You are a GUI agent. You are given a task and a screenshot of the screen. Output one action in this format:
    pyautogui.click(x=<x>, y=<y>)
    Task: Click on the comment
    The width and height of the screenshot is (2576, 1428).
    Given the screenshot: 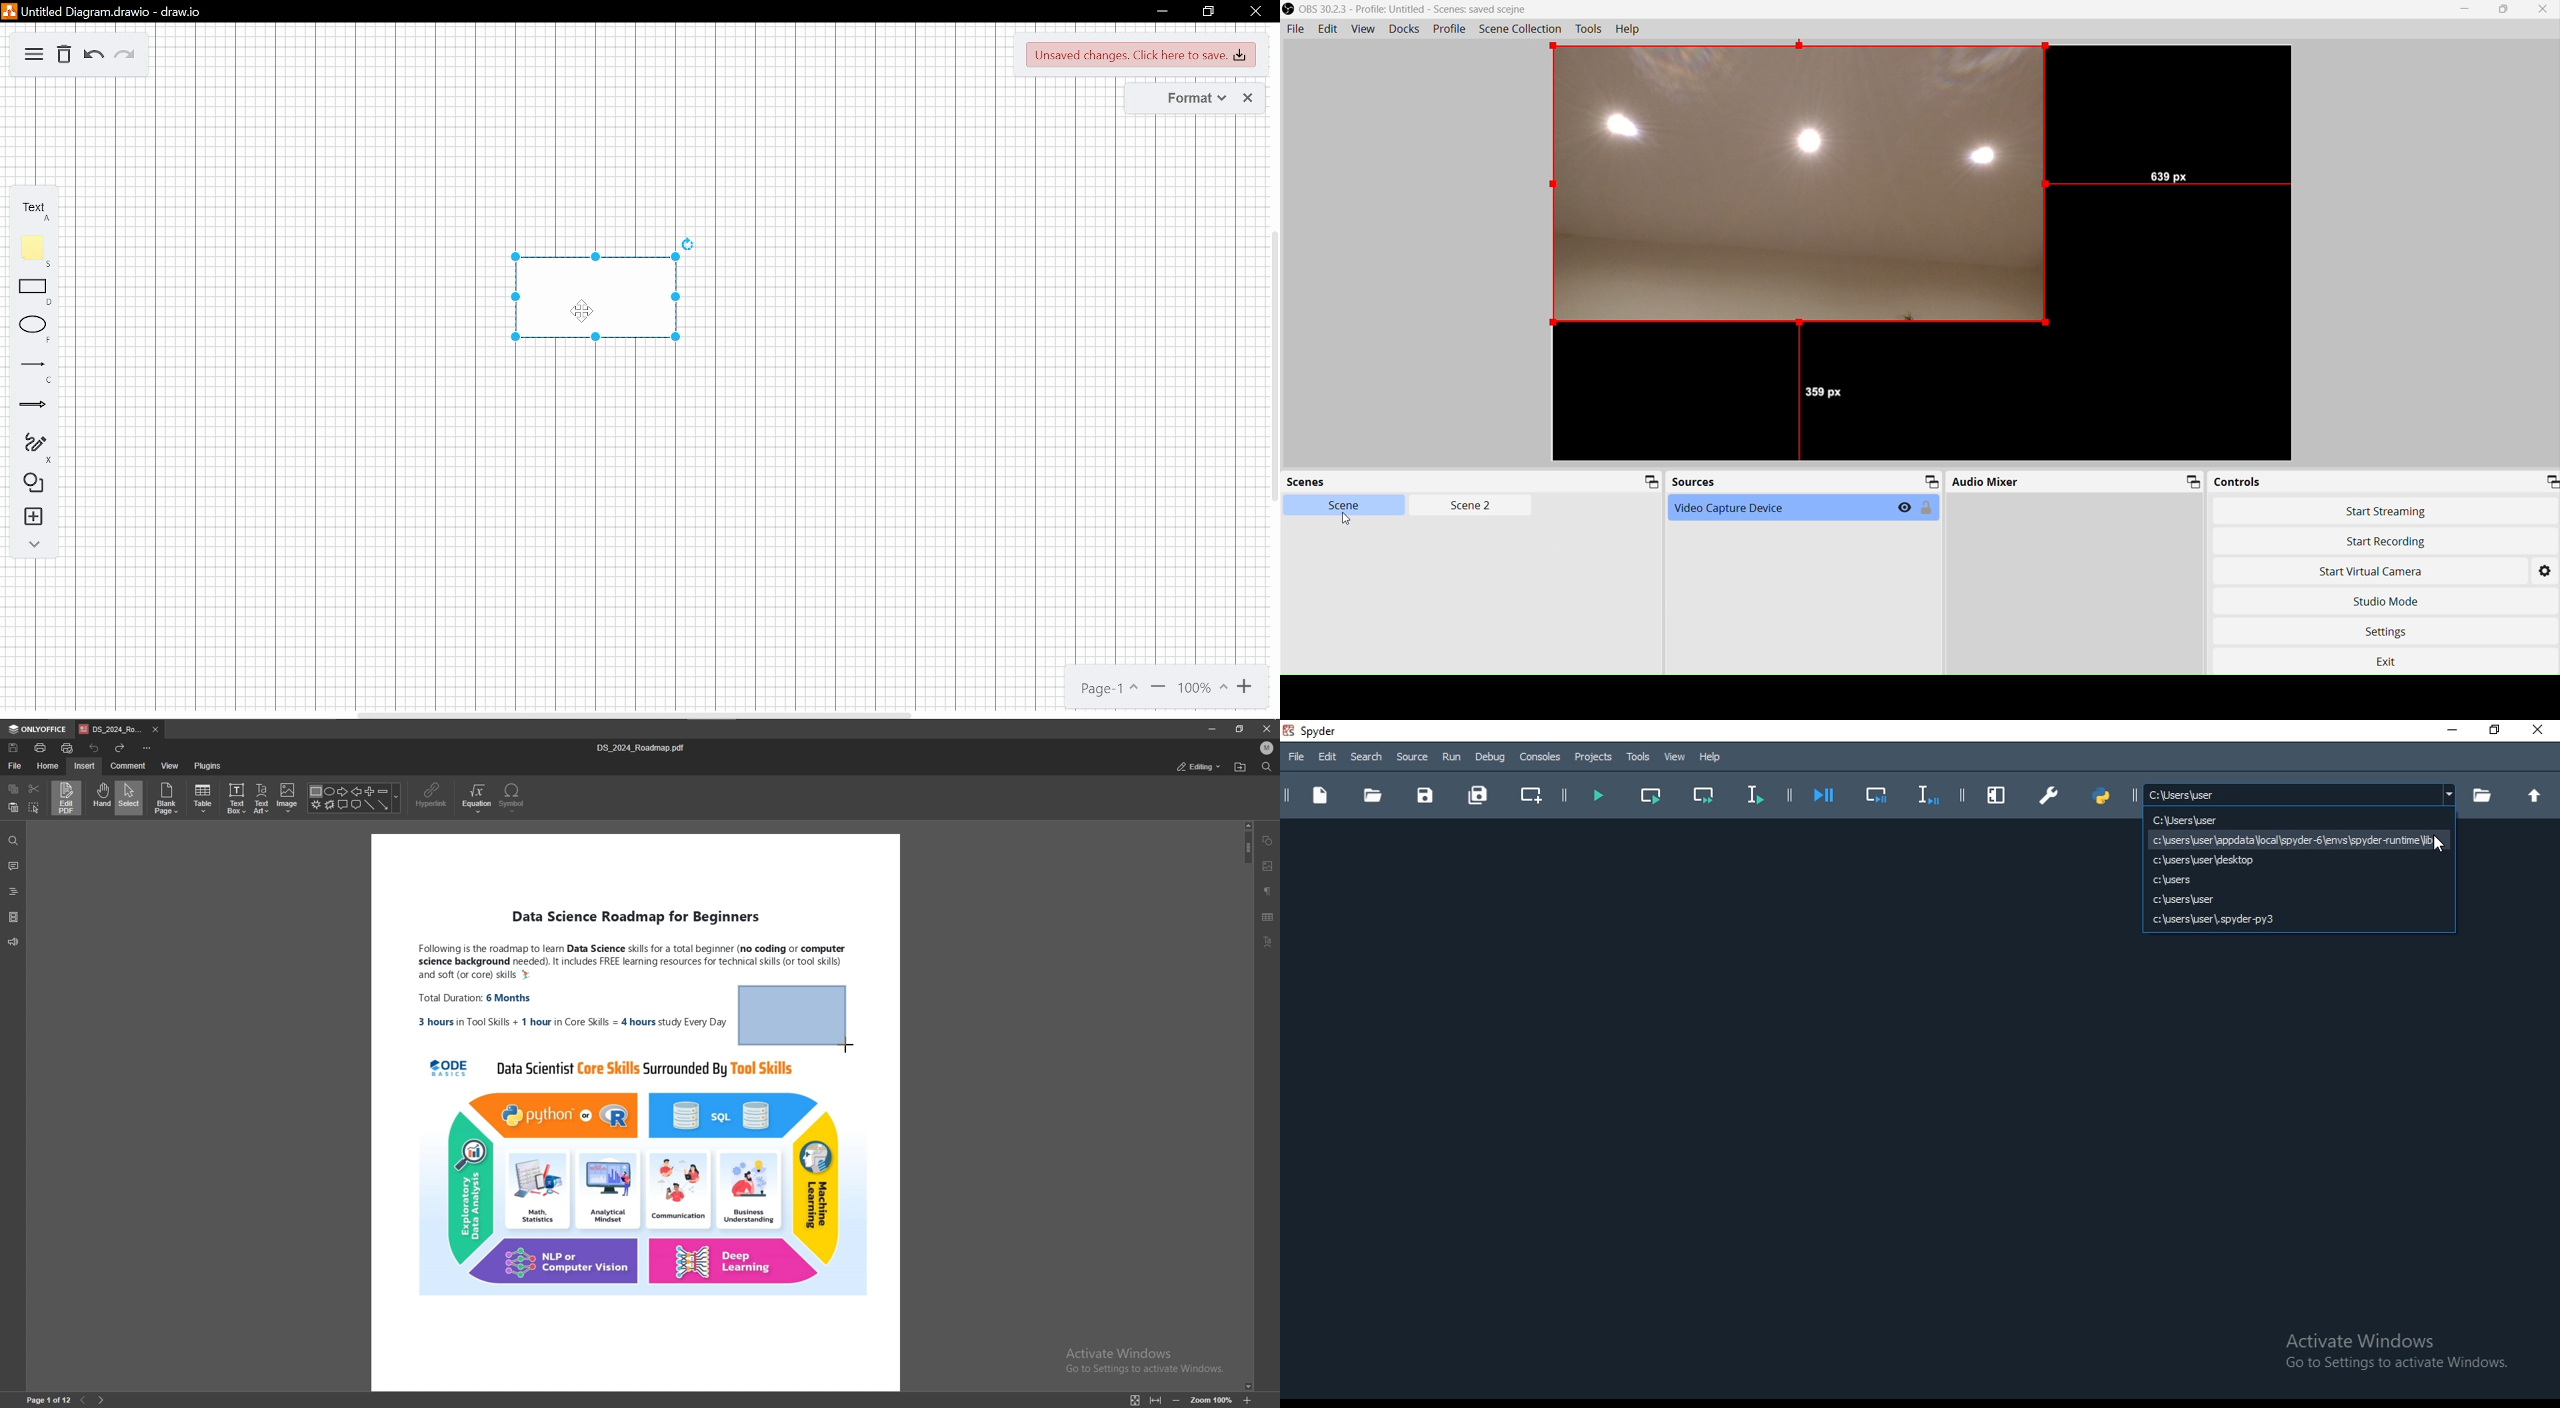 What is the action you would take?
    pyautogui.click(x=128, y=765)
    